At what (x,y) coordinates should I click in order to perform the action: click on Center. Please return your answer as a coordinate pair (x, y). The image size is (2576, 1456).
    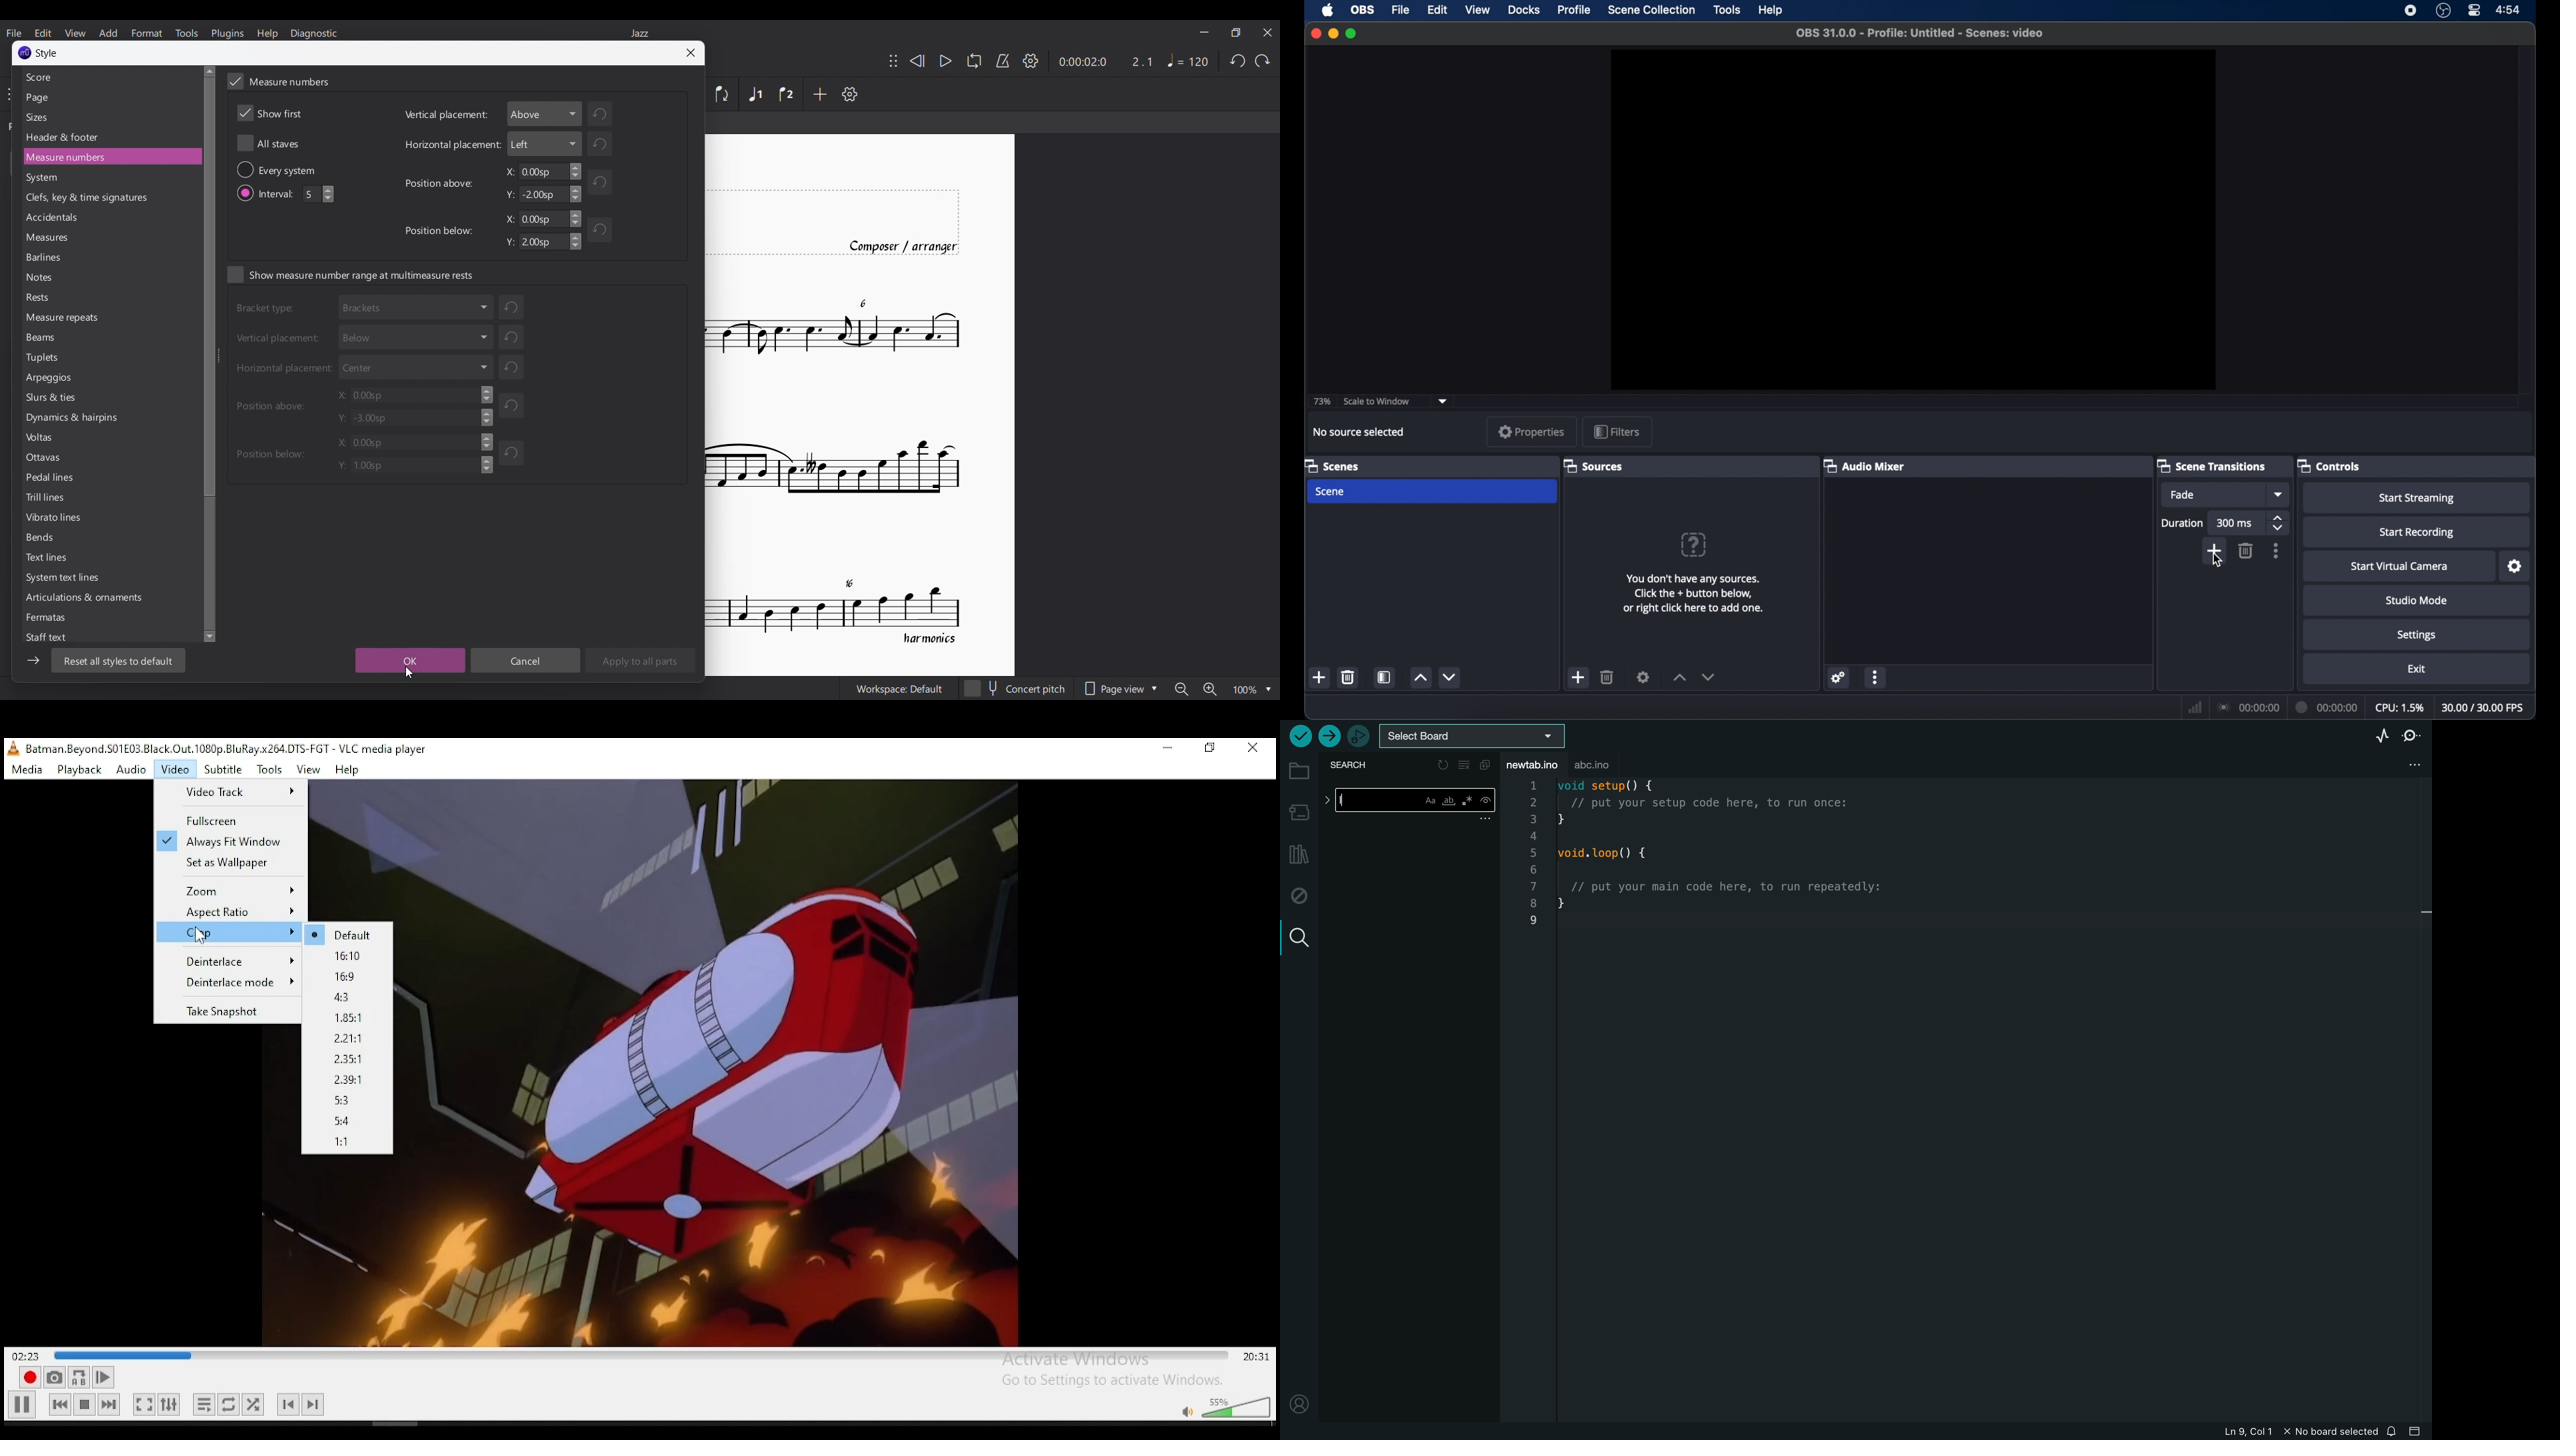
    Looking at the image, I should click on (417, 365).